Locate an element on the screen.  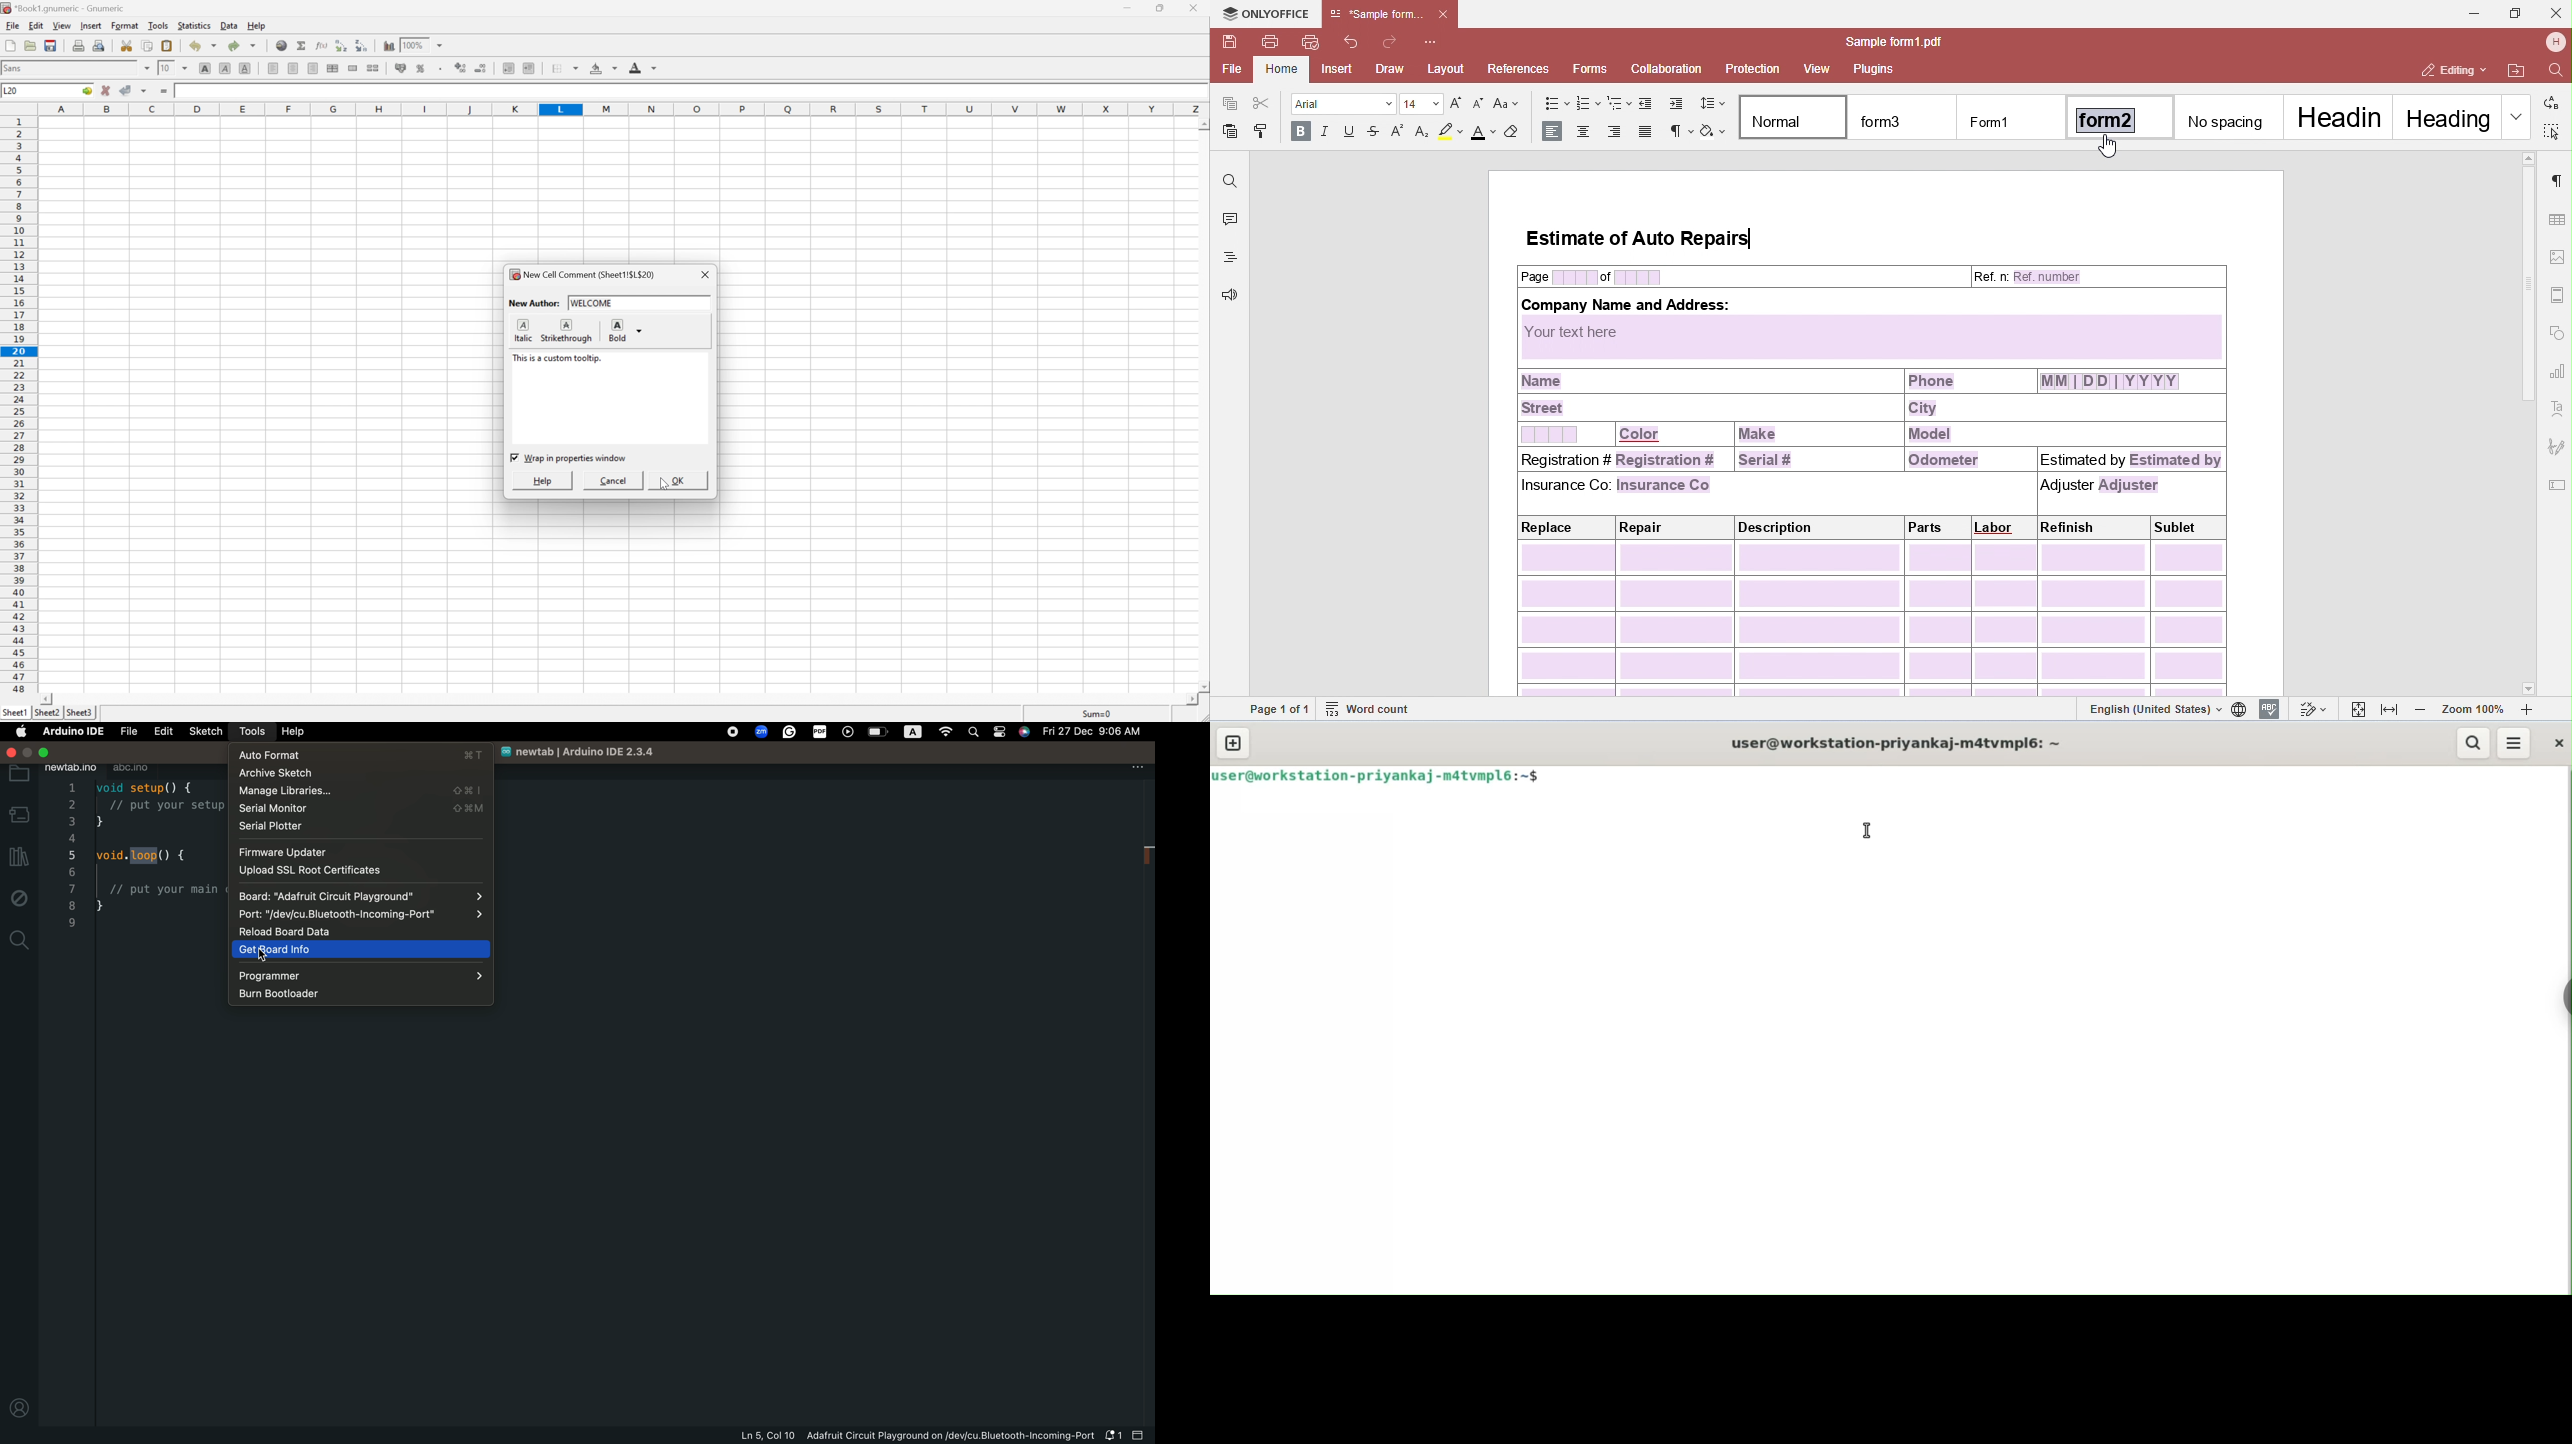
Sum in current cell is located at coordinates (303, 45).